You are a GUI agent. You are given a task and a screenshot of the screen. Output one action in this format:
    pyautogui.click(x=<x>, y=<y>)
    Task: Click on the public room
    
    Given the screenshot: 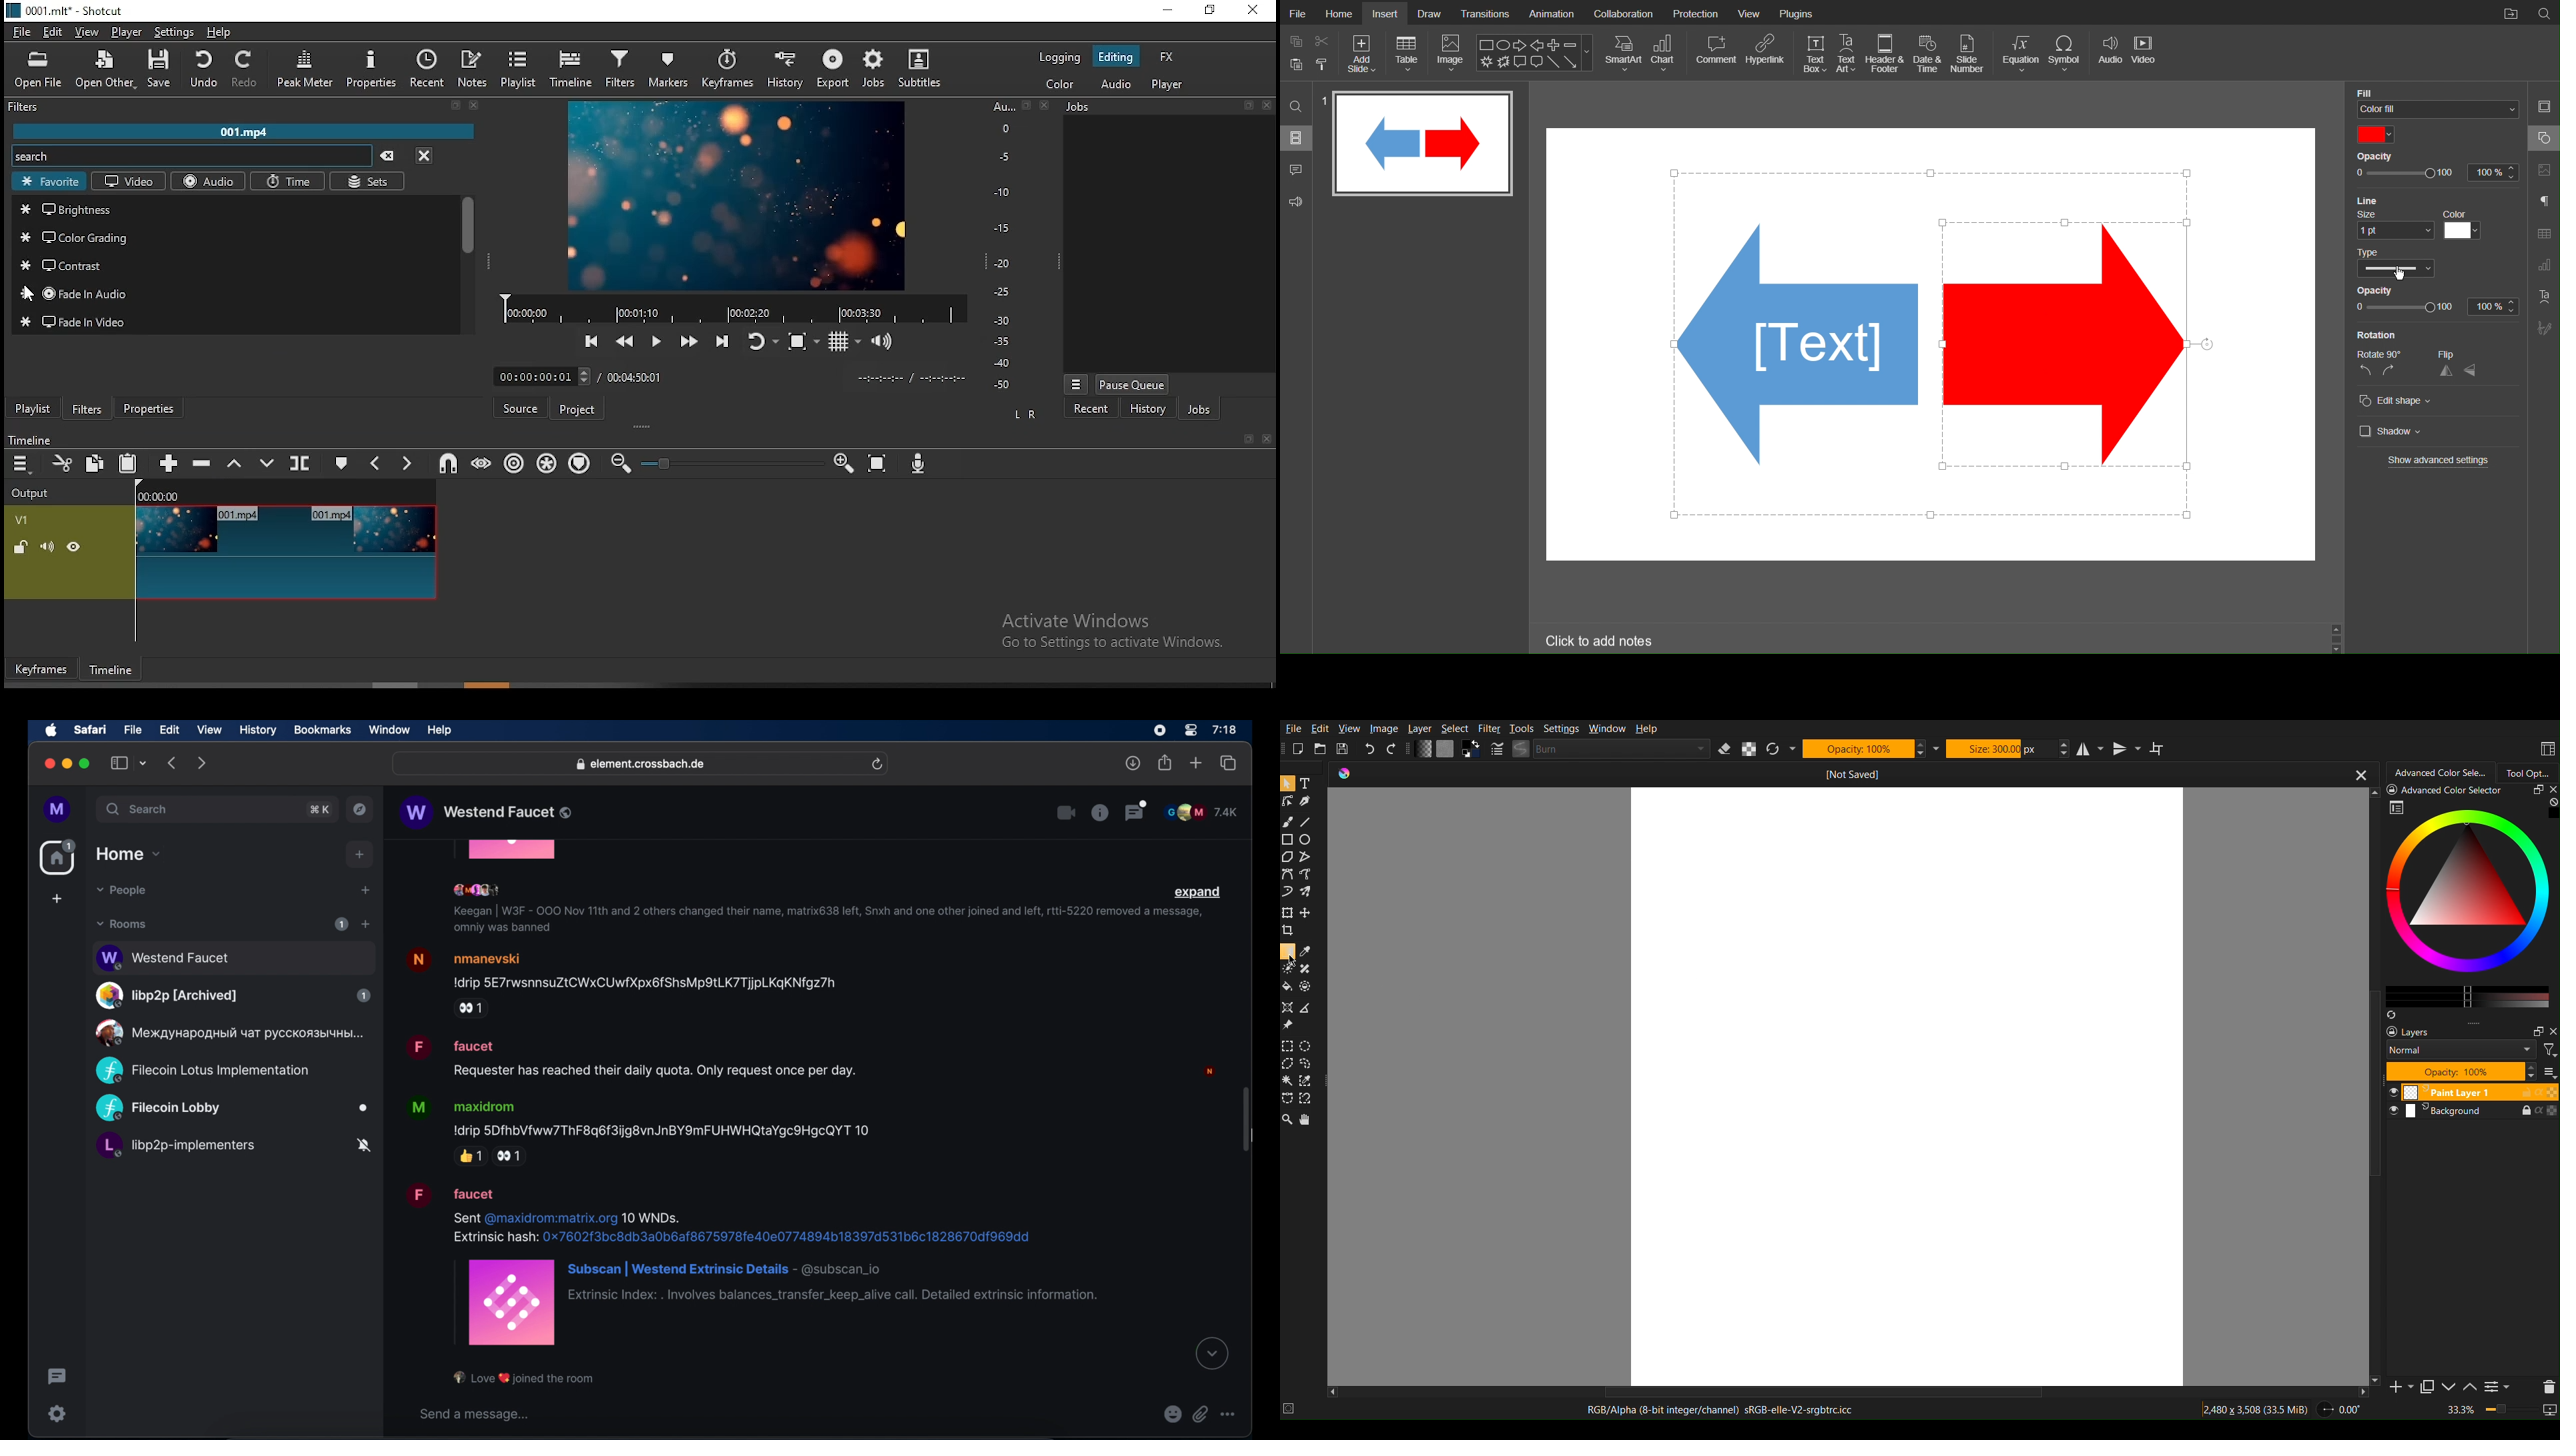 What is the action you would take?
    pyautogui.click(x=233, y=995)
    